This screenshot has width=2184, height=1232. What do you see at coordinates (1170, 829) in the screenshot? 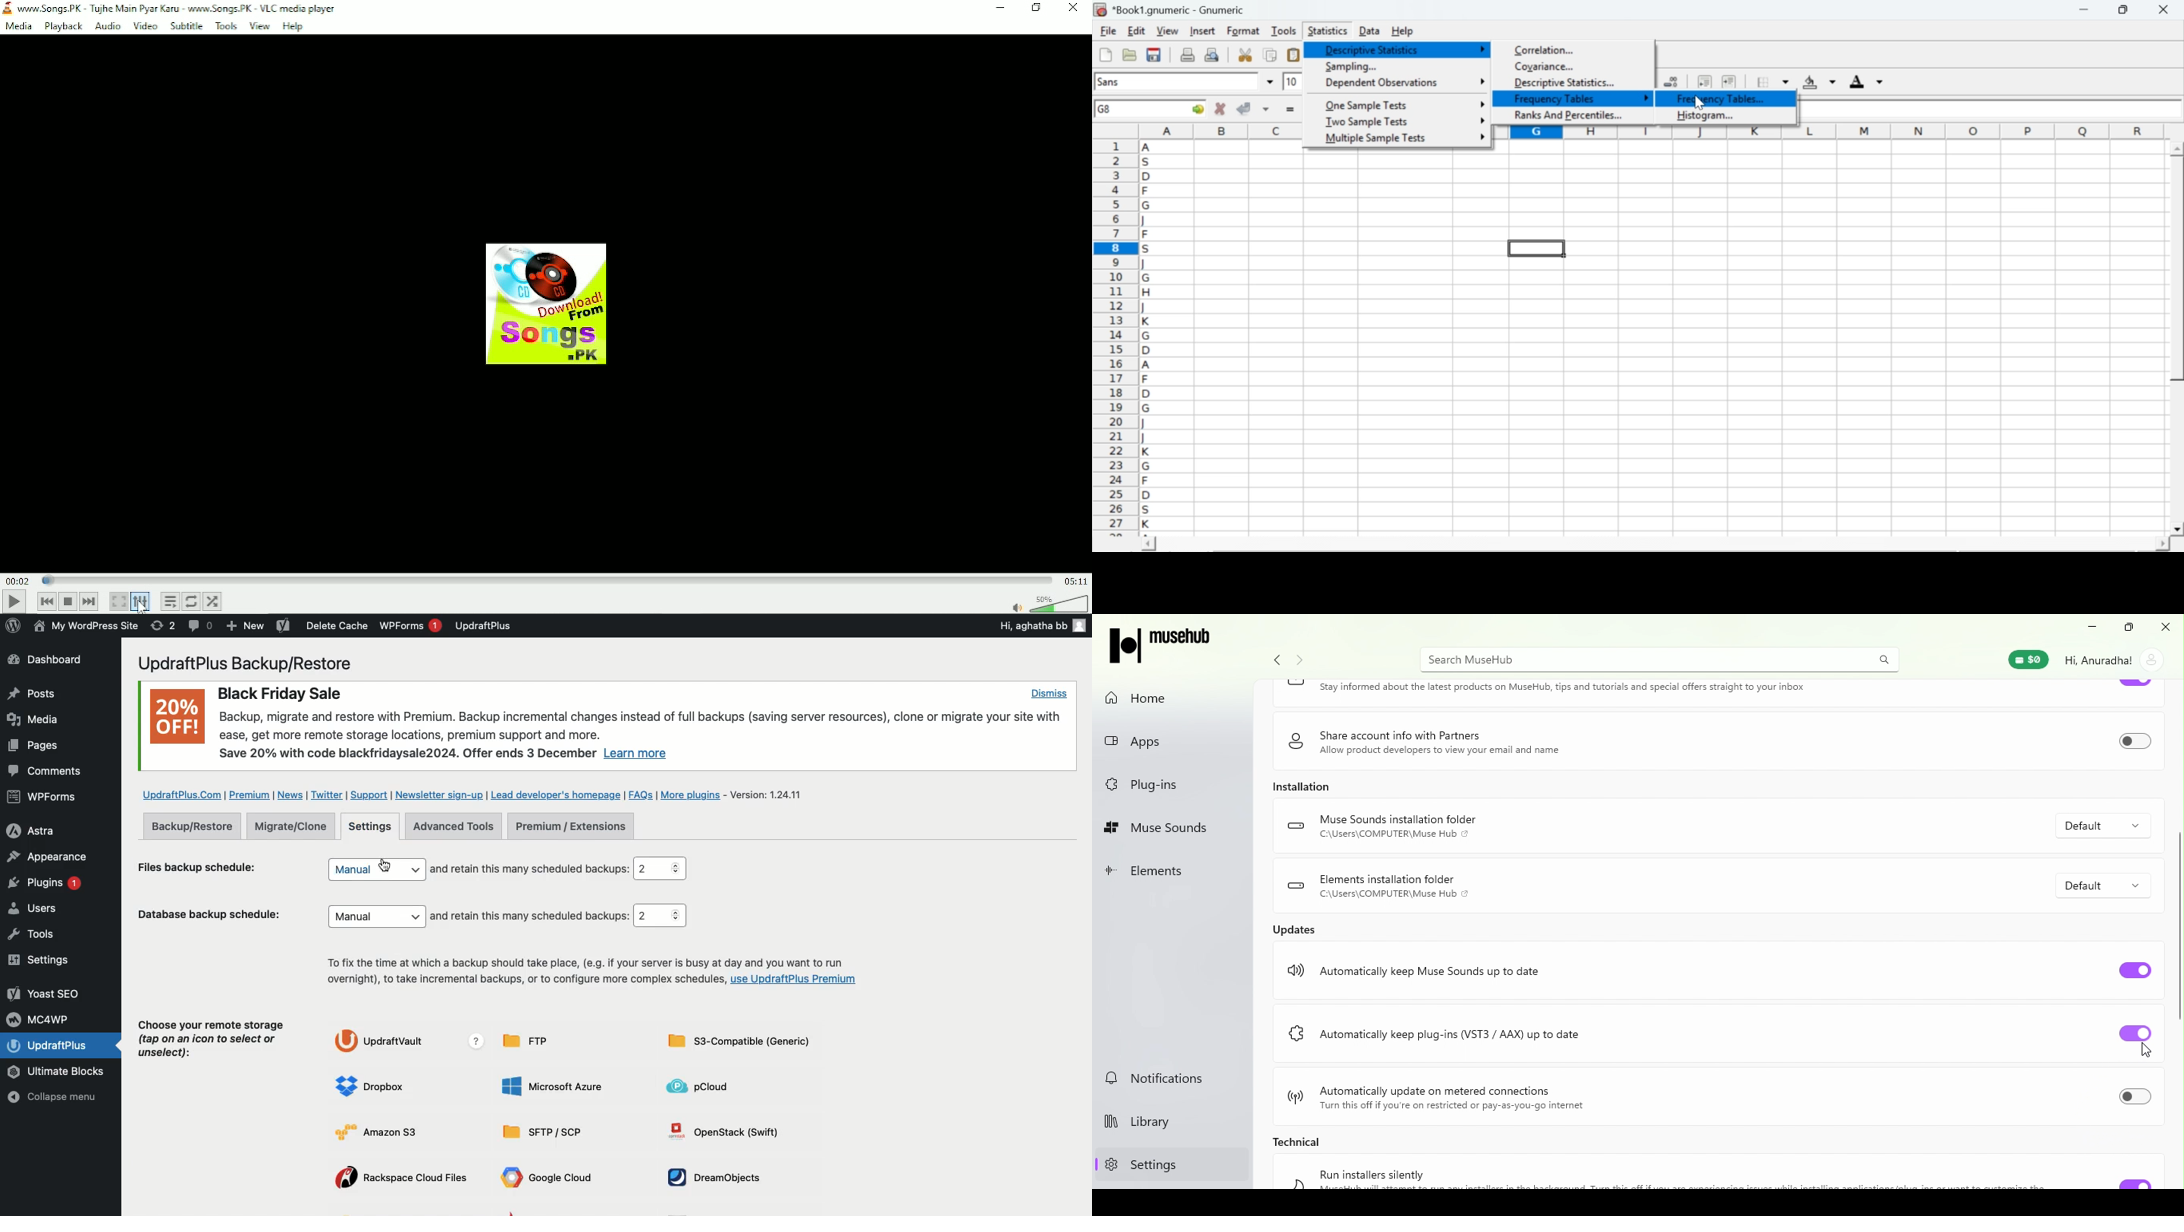
I see `Muse Sounds` at bounding box center [1170, 829].